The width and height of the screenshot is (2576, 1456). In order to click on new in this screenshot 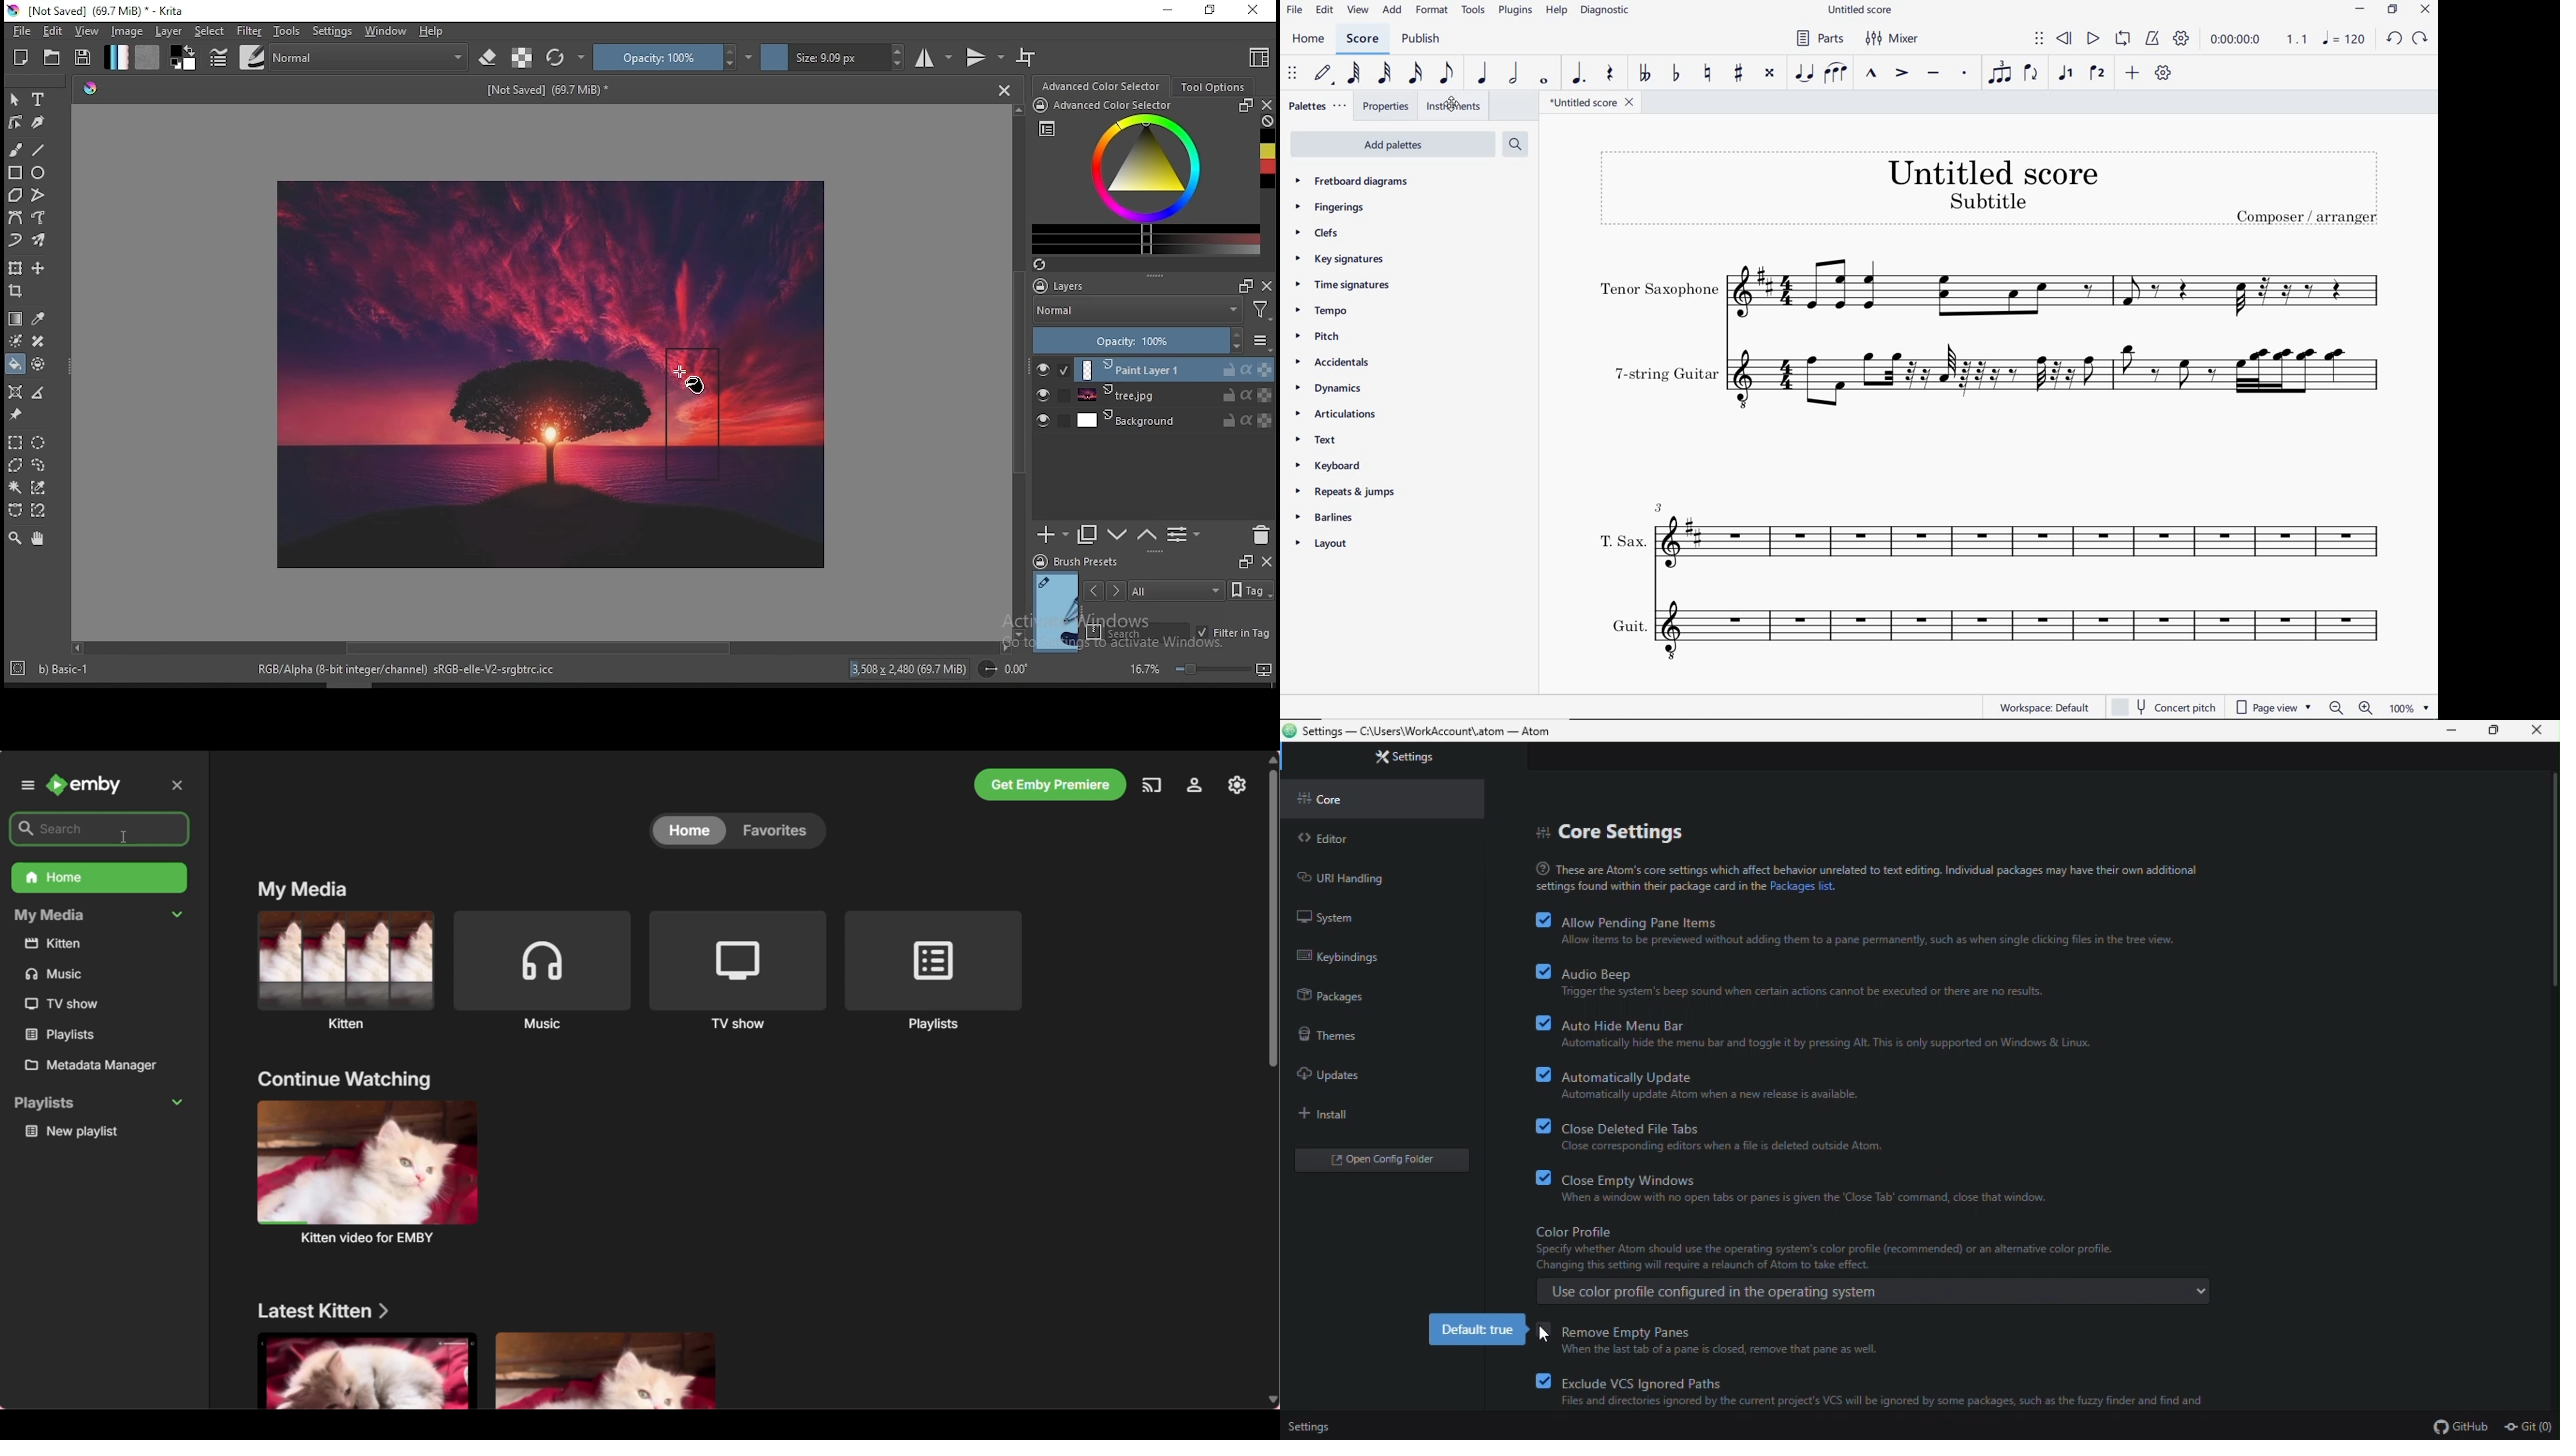, I will do `click(22, 57)`.